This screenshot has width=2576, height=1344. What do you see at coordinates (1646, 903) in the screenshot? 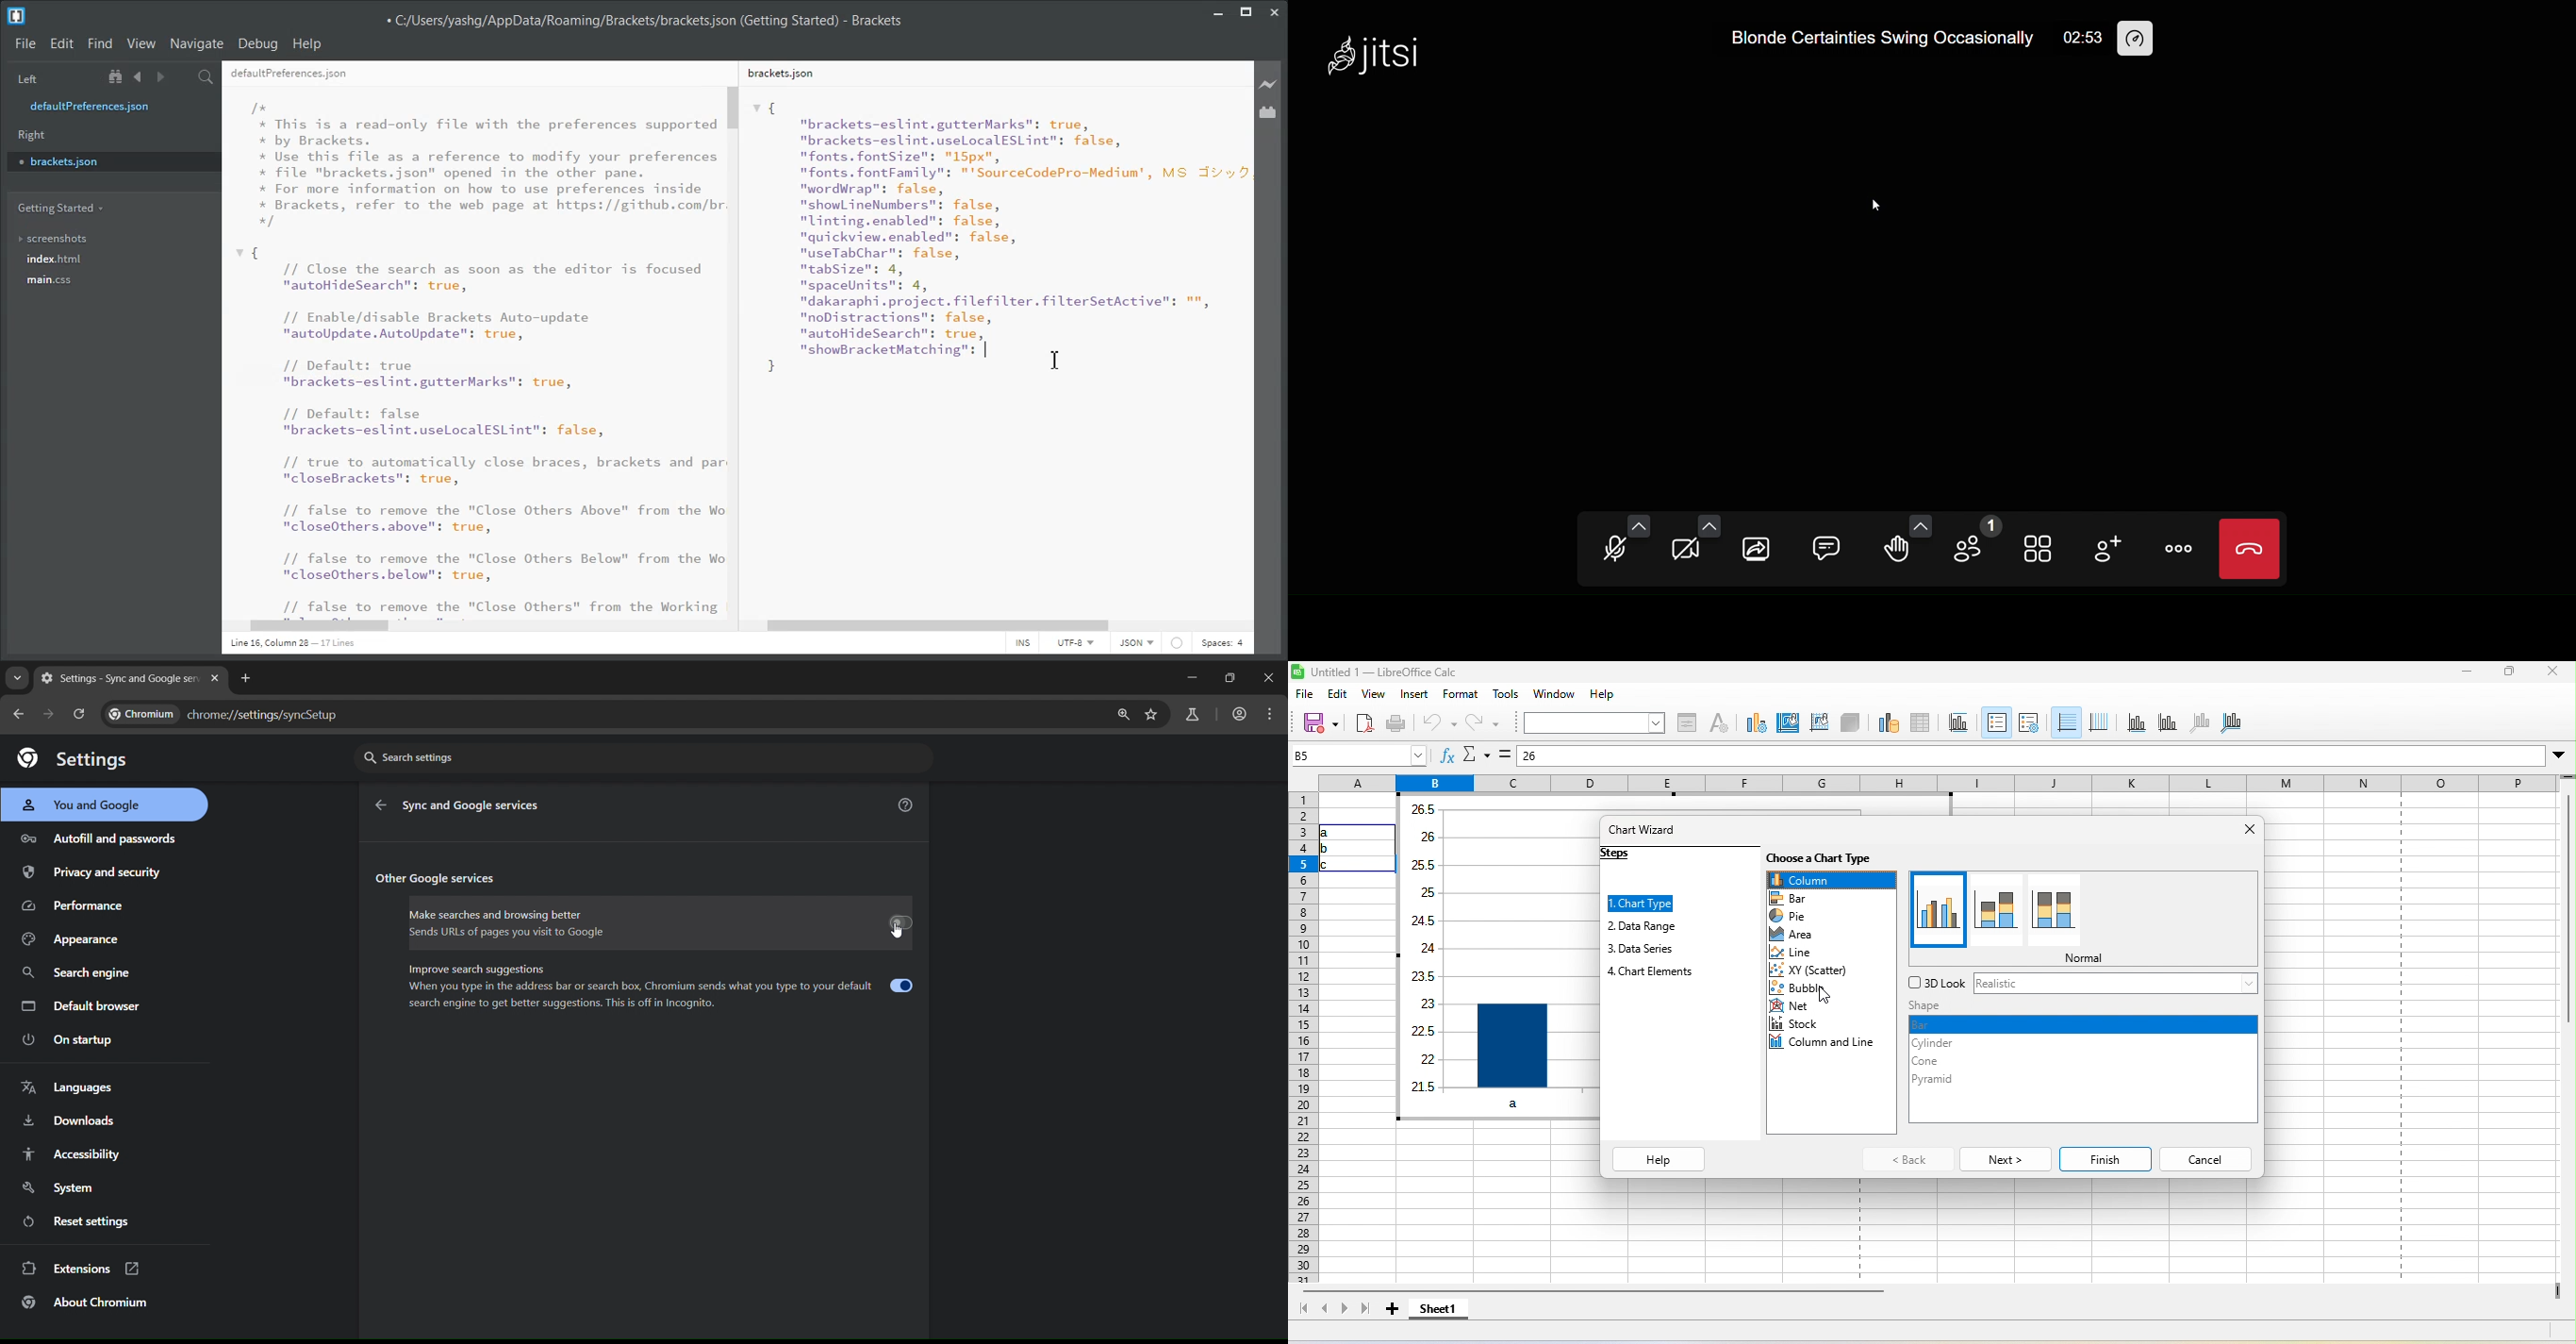
I see `chart type` at bounding box center [1646, 903].